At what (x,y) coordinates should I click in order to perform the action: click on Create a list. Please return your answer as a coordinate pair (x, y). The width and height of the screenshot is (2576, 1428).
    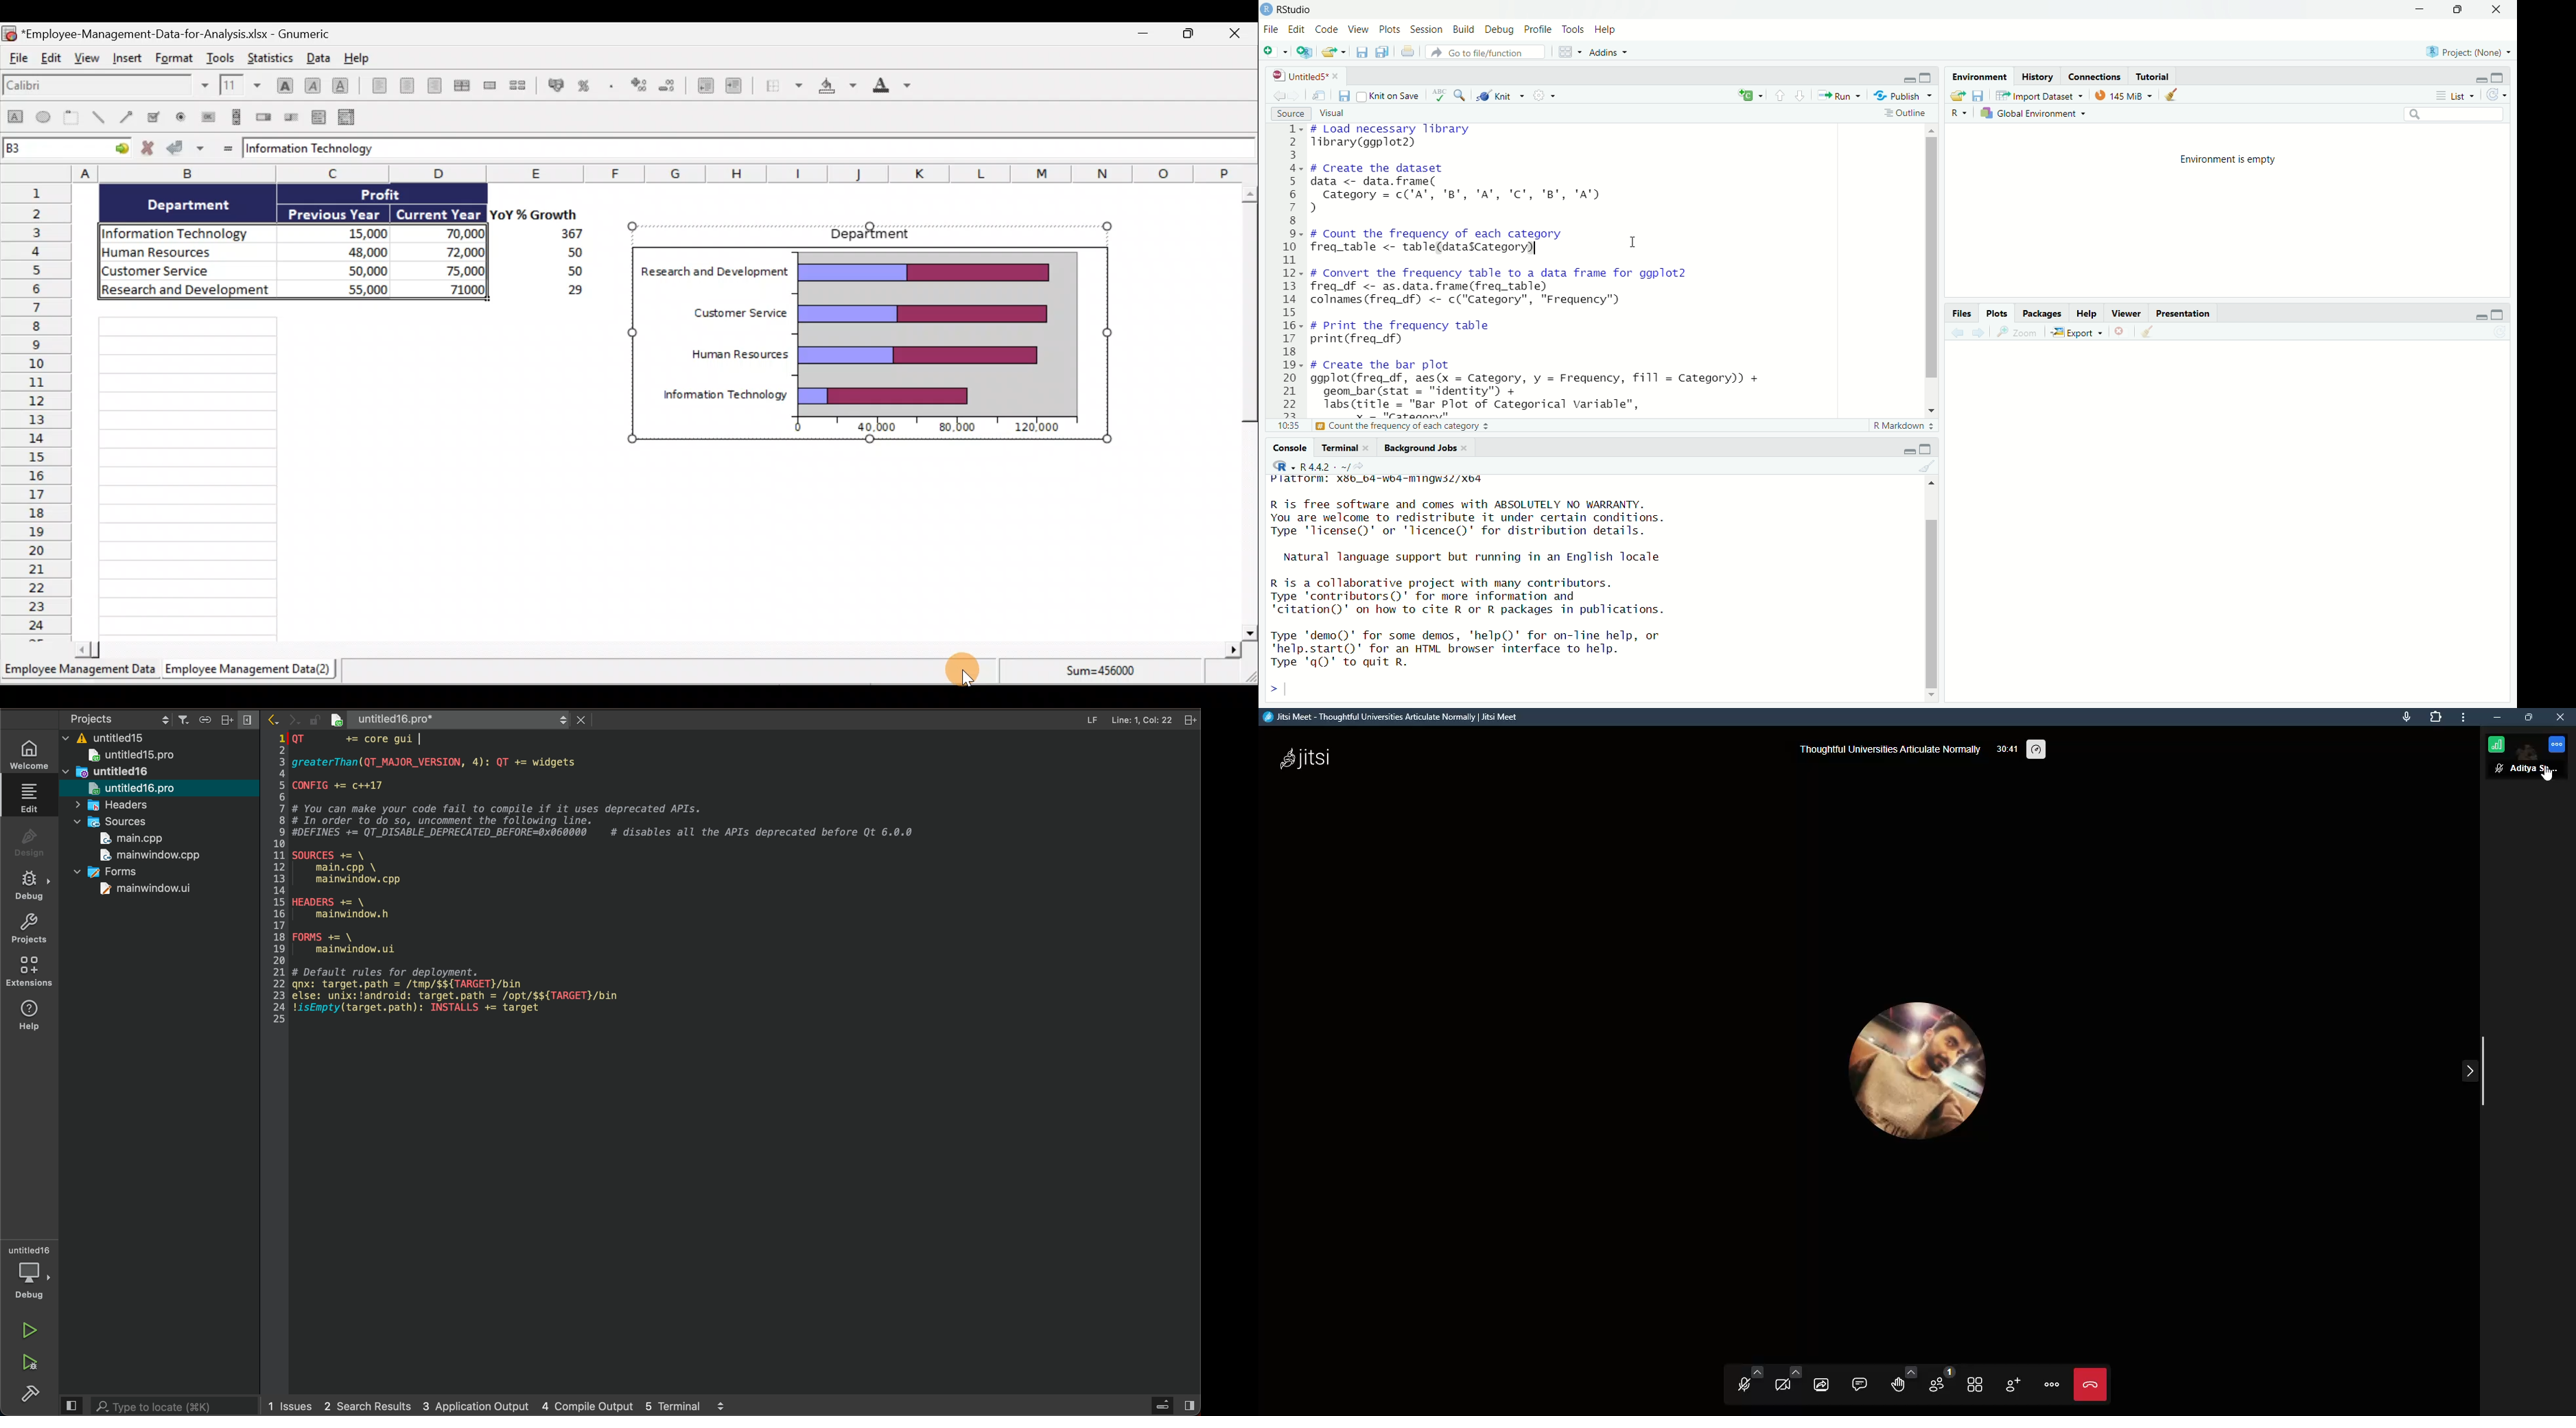
    Looking at the image, I should click on (317, 119).